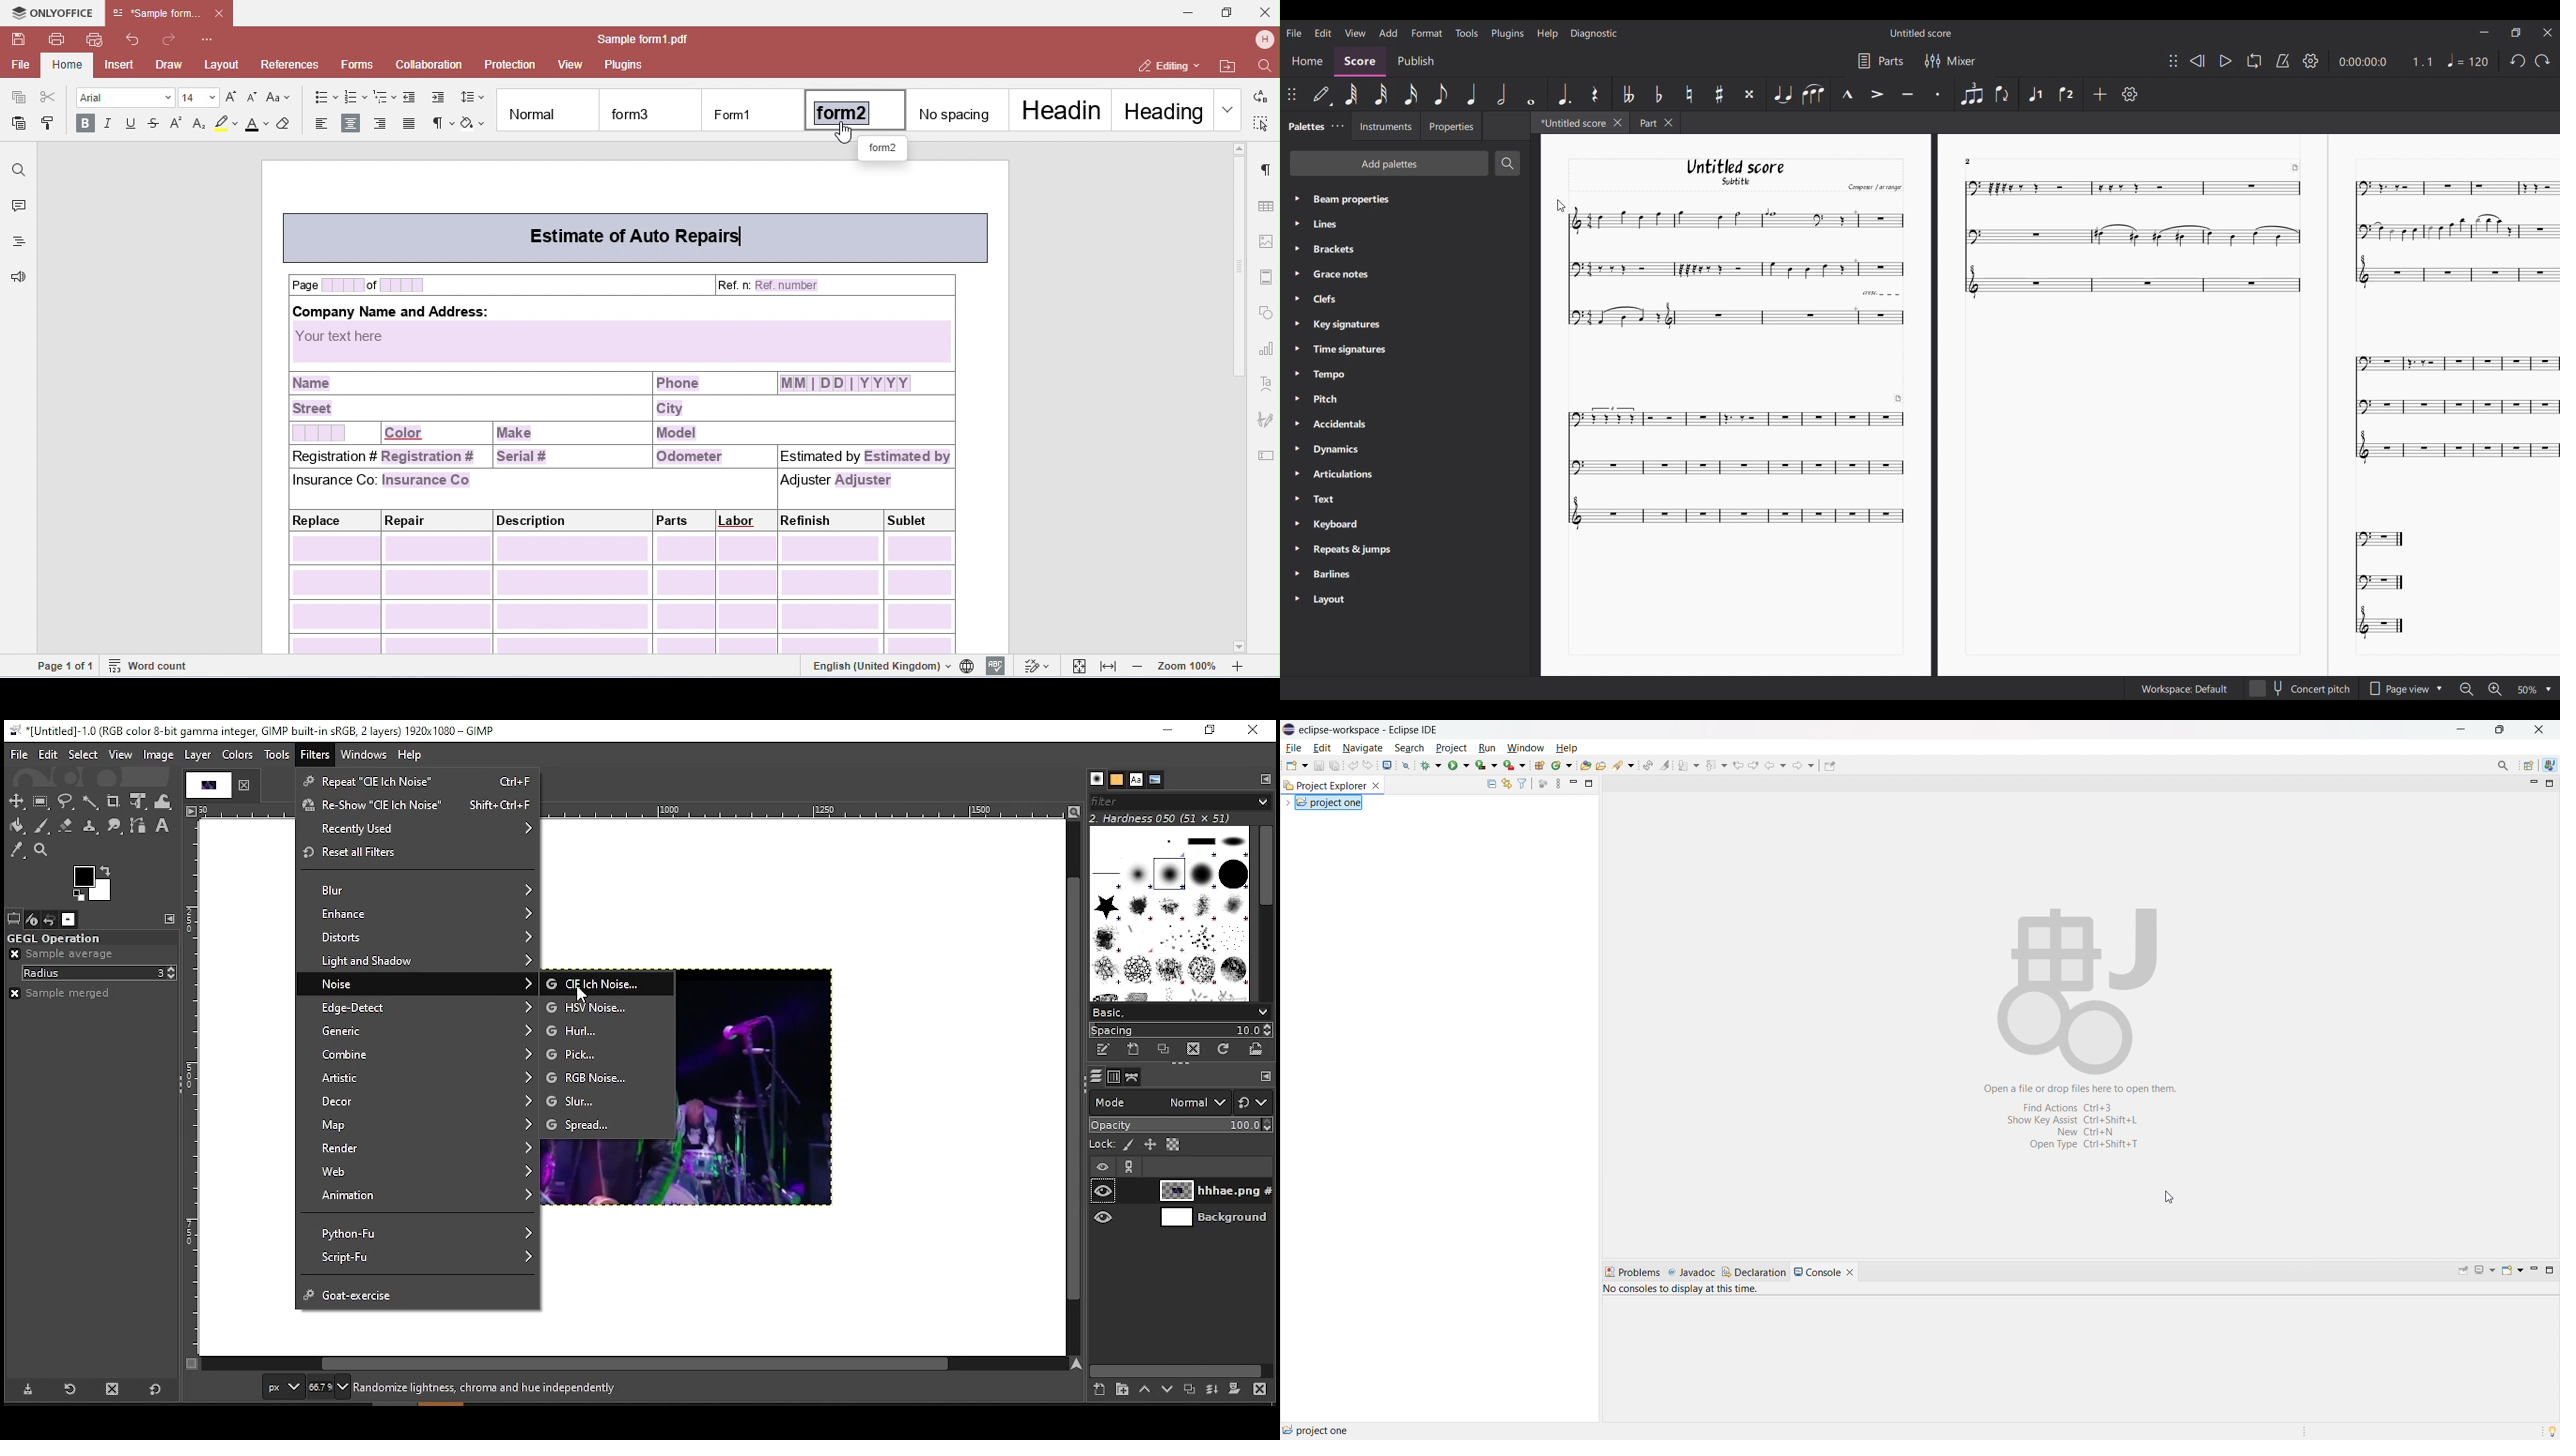 Image resolution: width=2576 pixels, height=1456 pixels. I want to click on Change position, so click(2173, 60).